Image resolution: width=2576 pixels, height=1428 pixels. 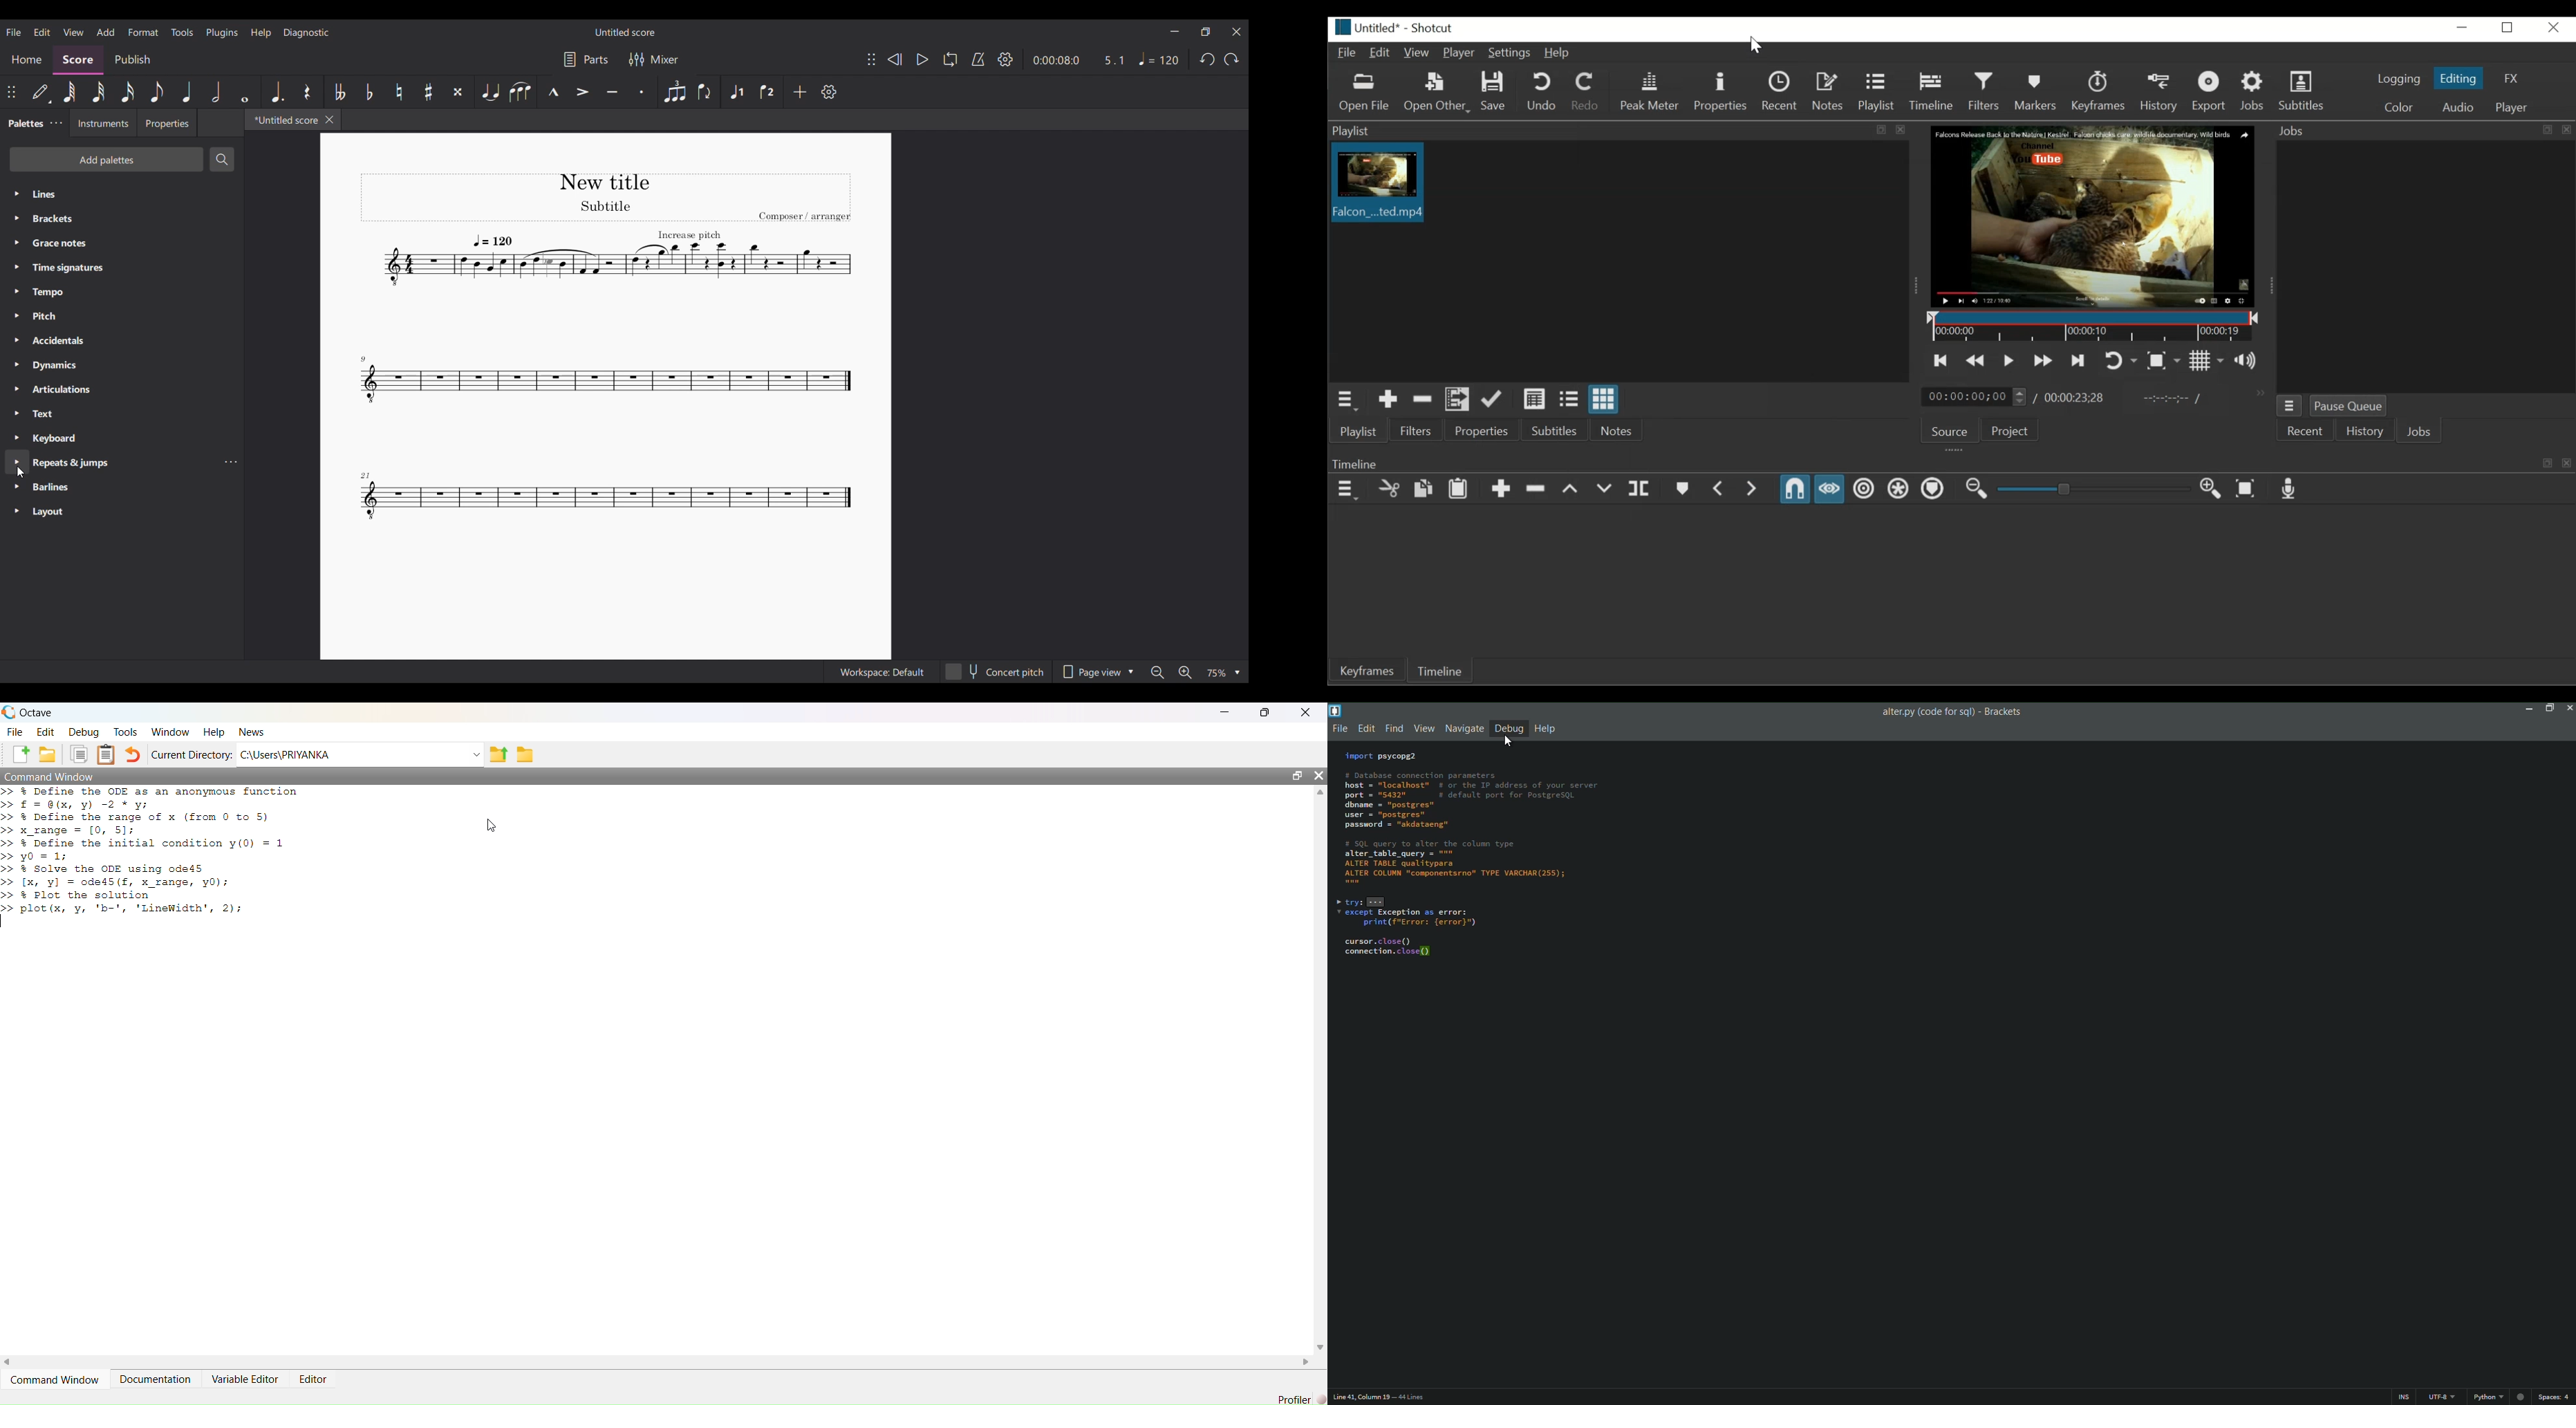 What do you see at coordinates (106, 32) in the screenshot?
I see `Add menu` at bounding box center [106, 32].